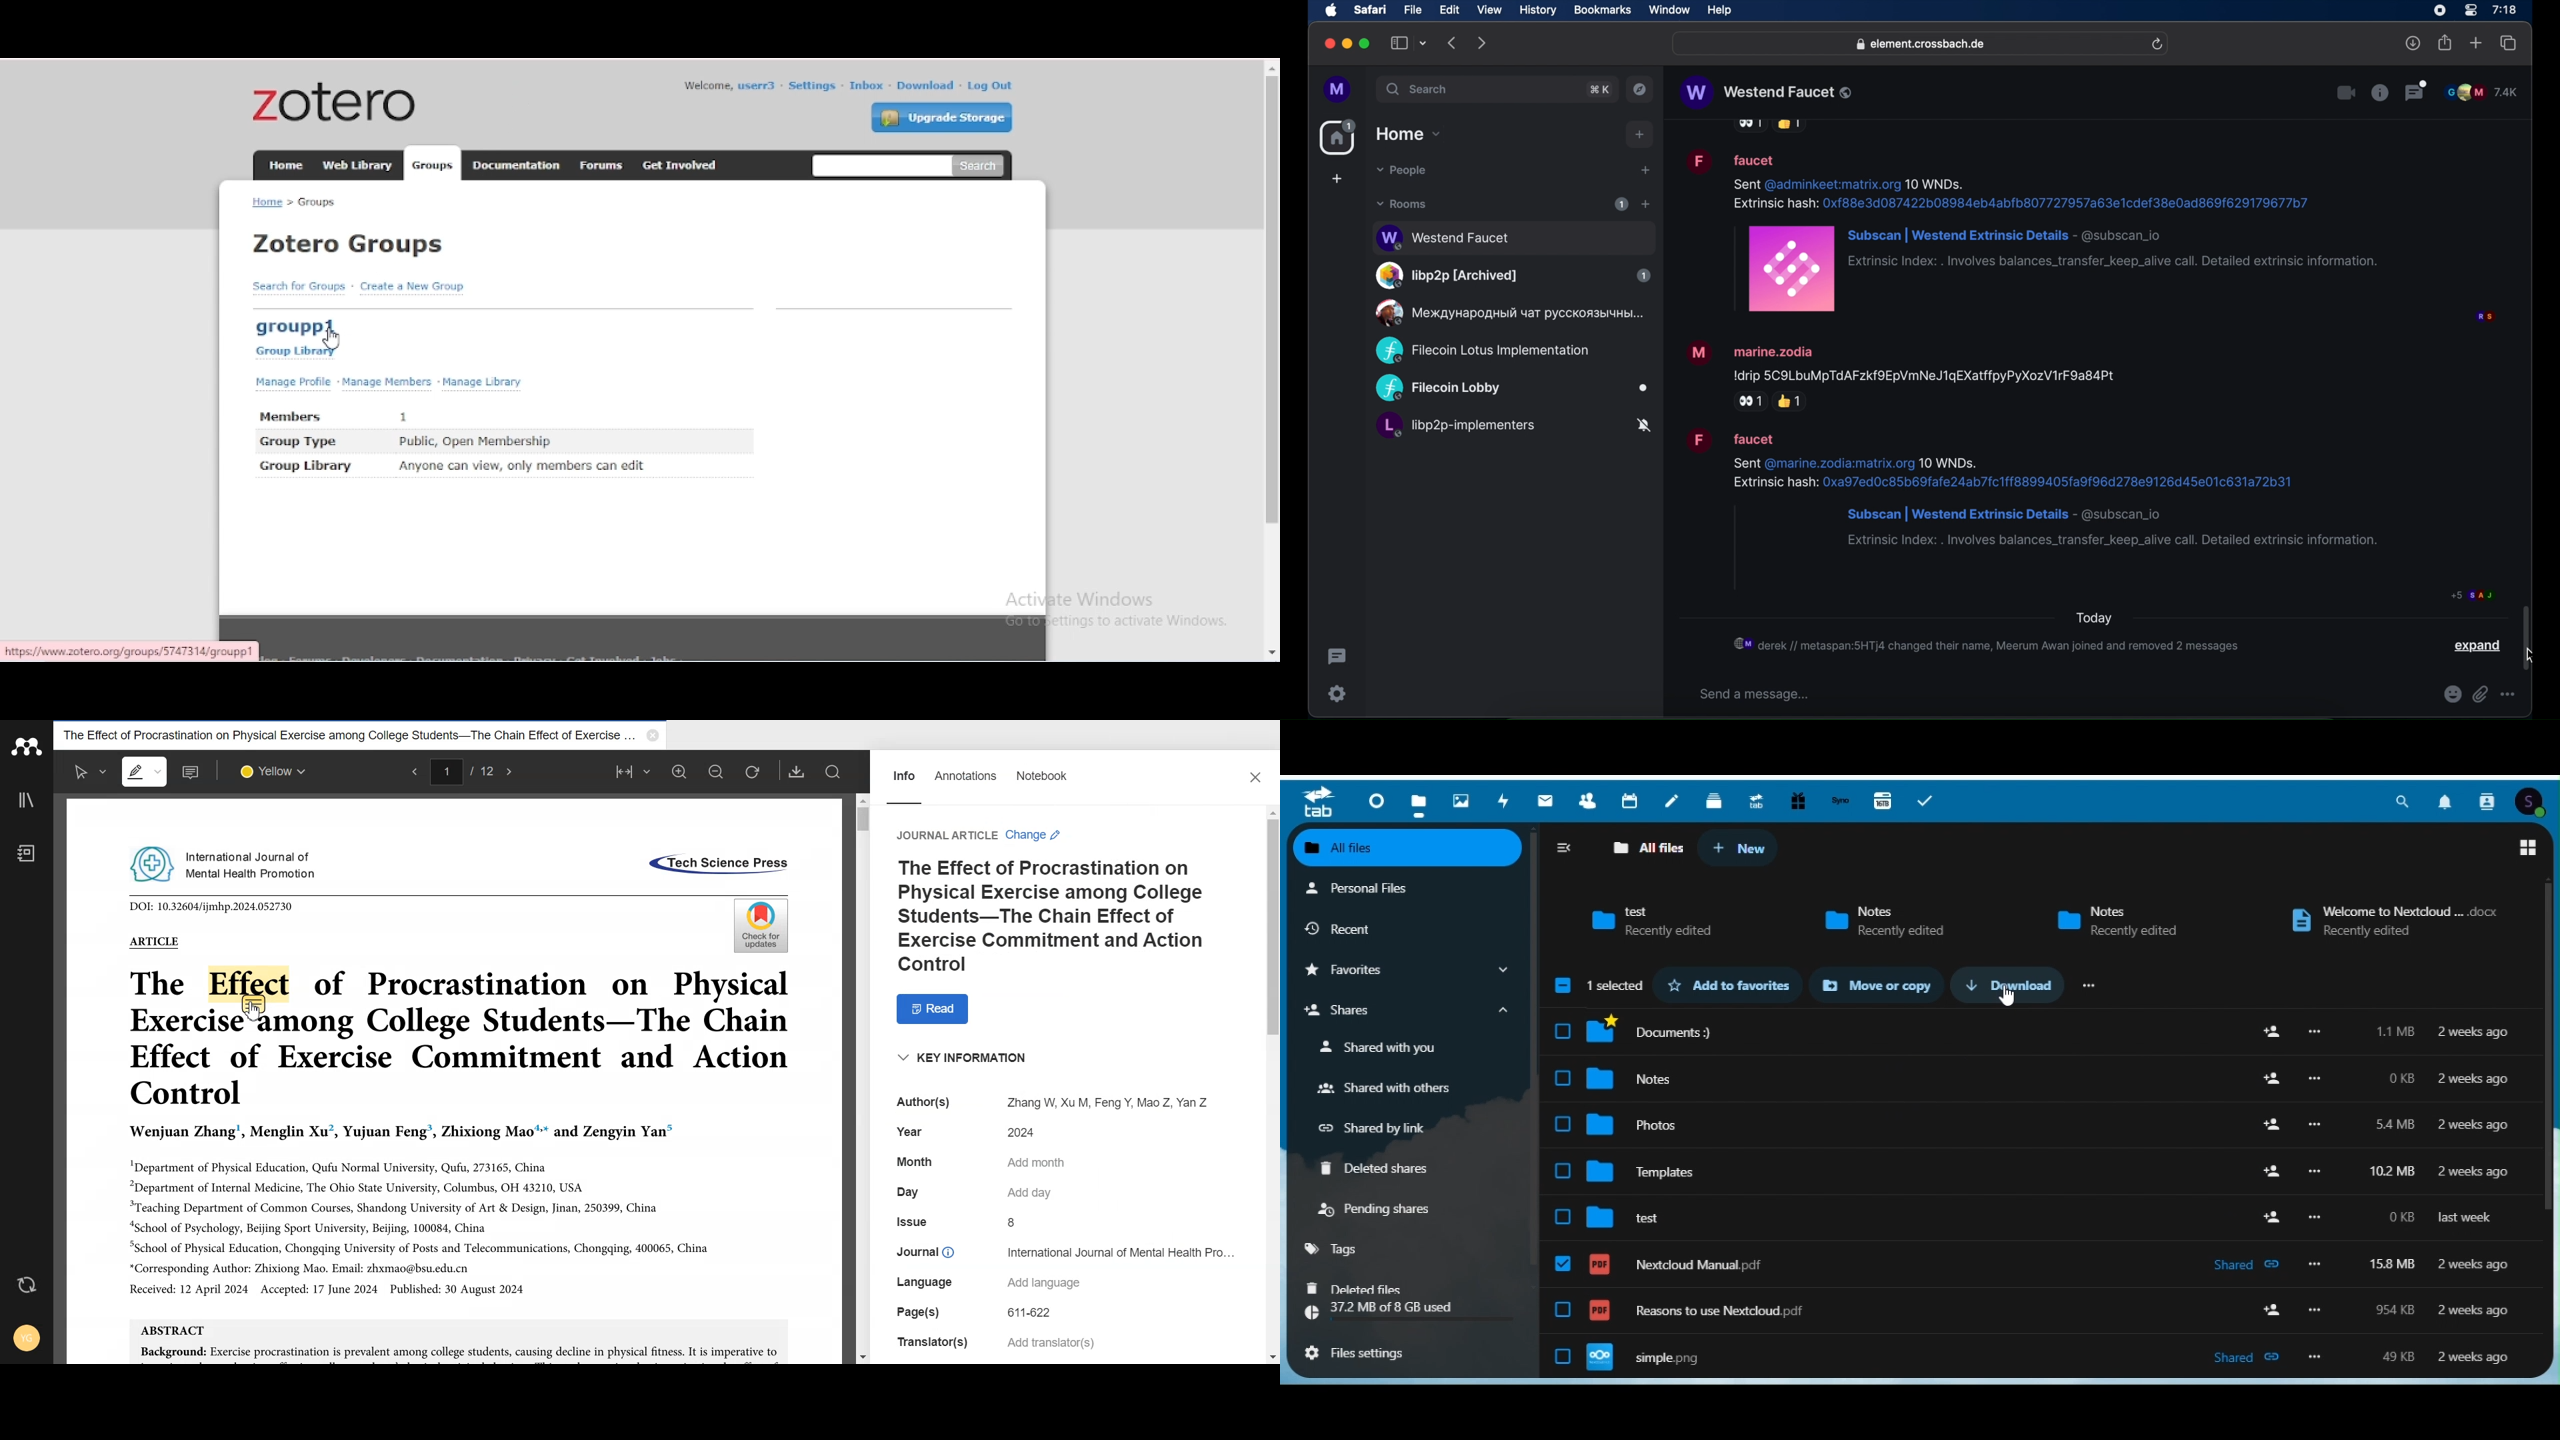 Image resolution: width=2576 pixels, height=1456 pixels. What do you see at coordinates (867, 85) in the screenshot?
I see `inbox` at bounding box center [867, 85].